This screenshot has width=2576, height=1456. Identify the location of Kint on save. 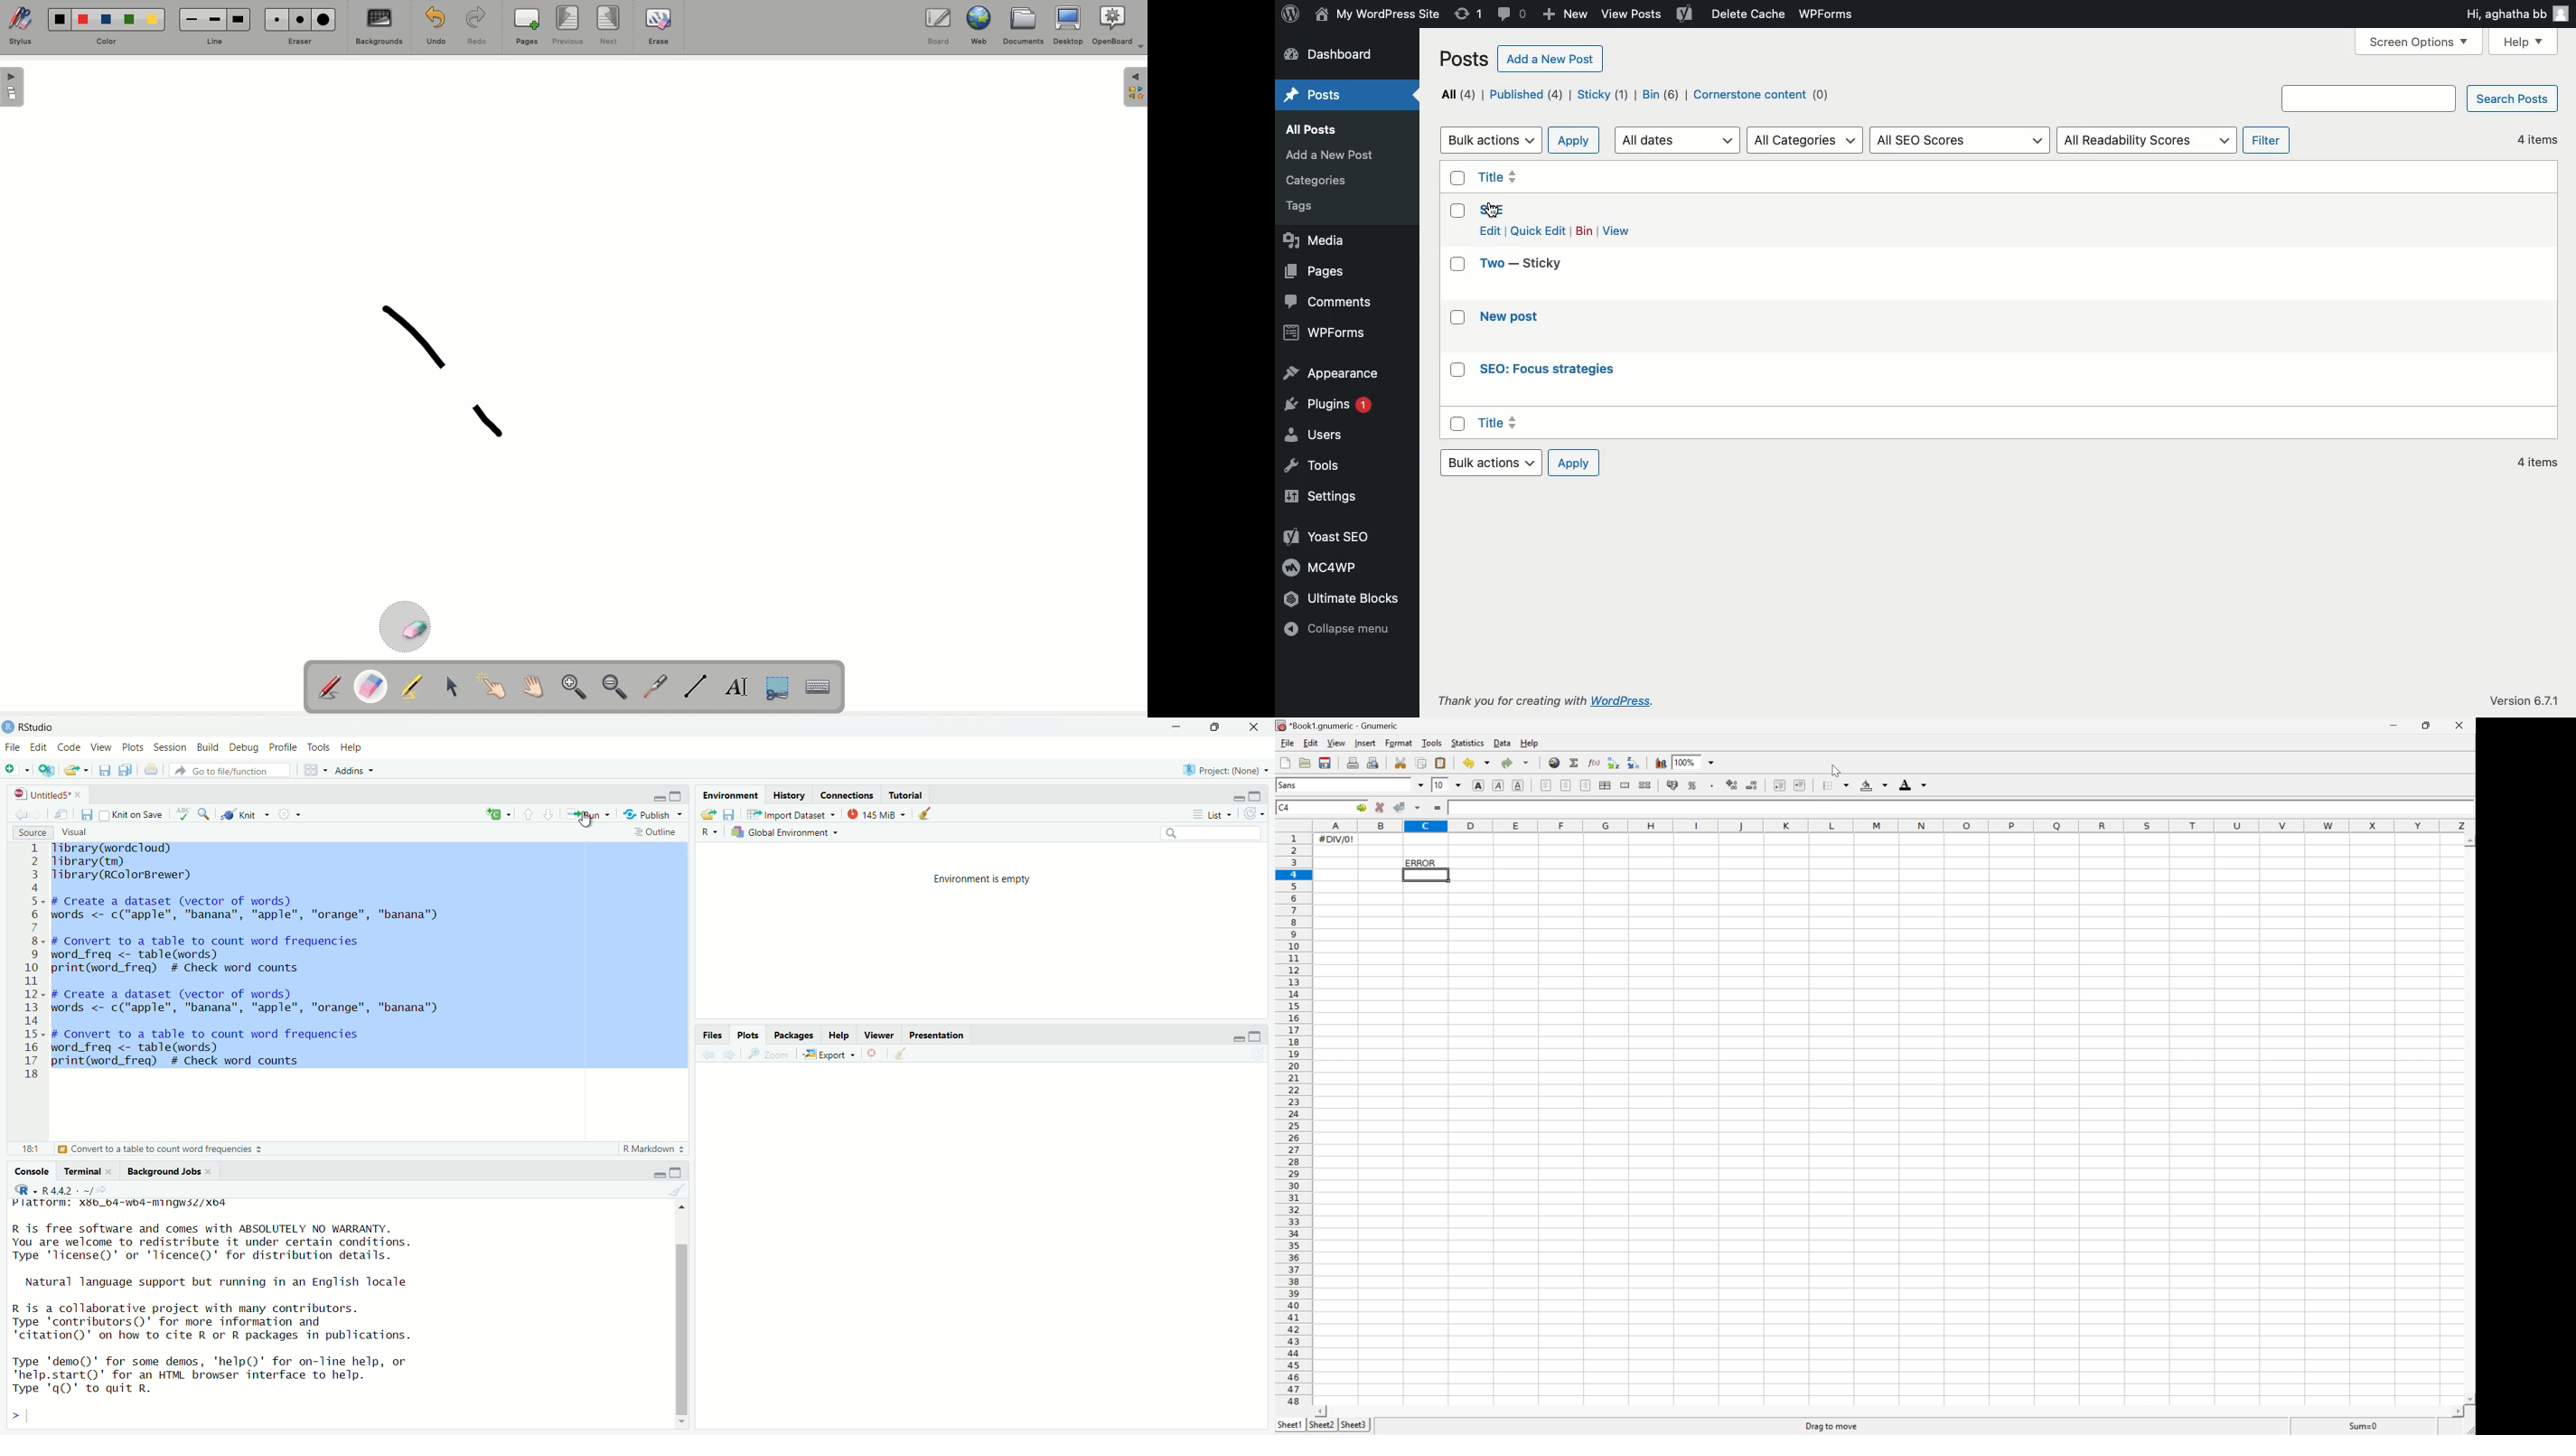
(131, 815).